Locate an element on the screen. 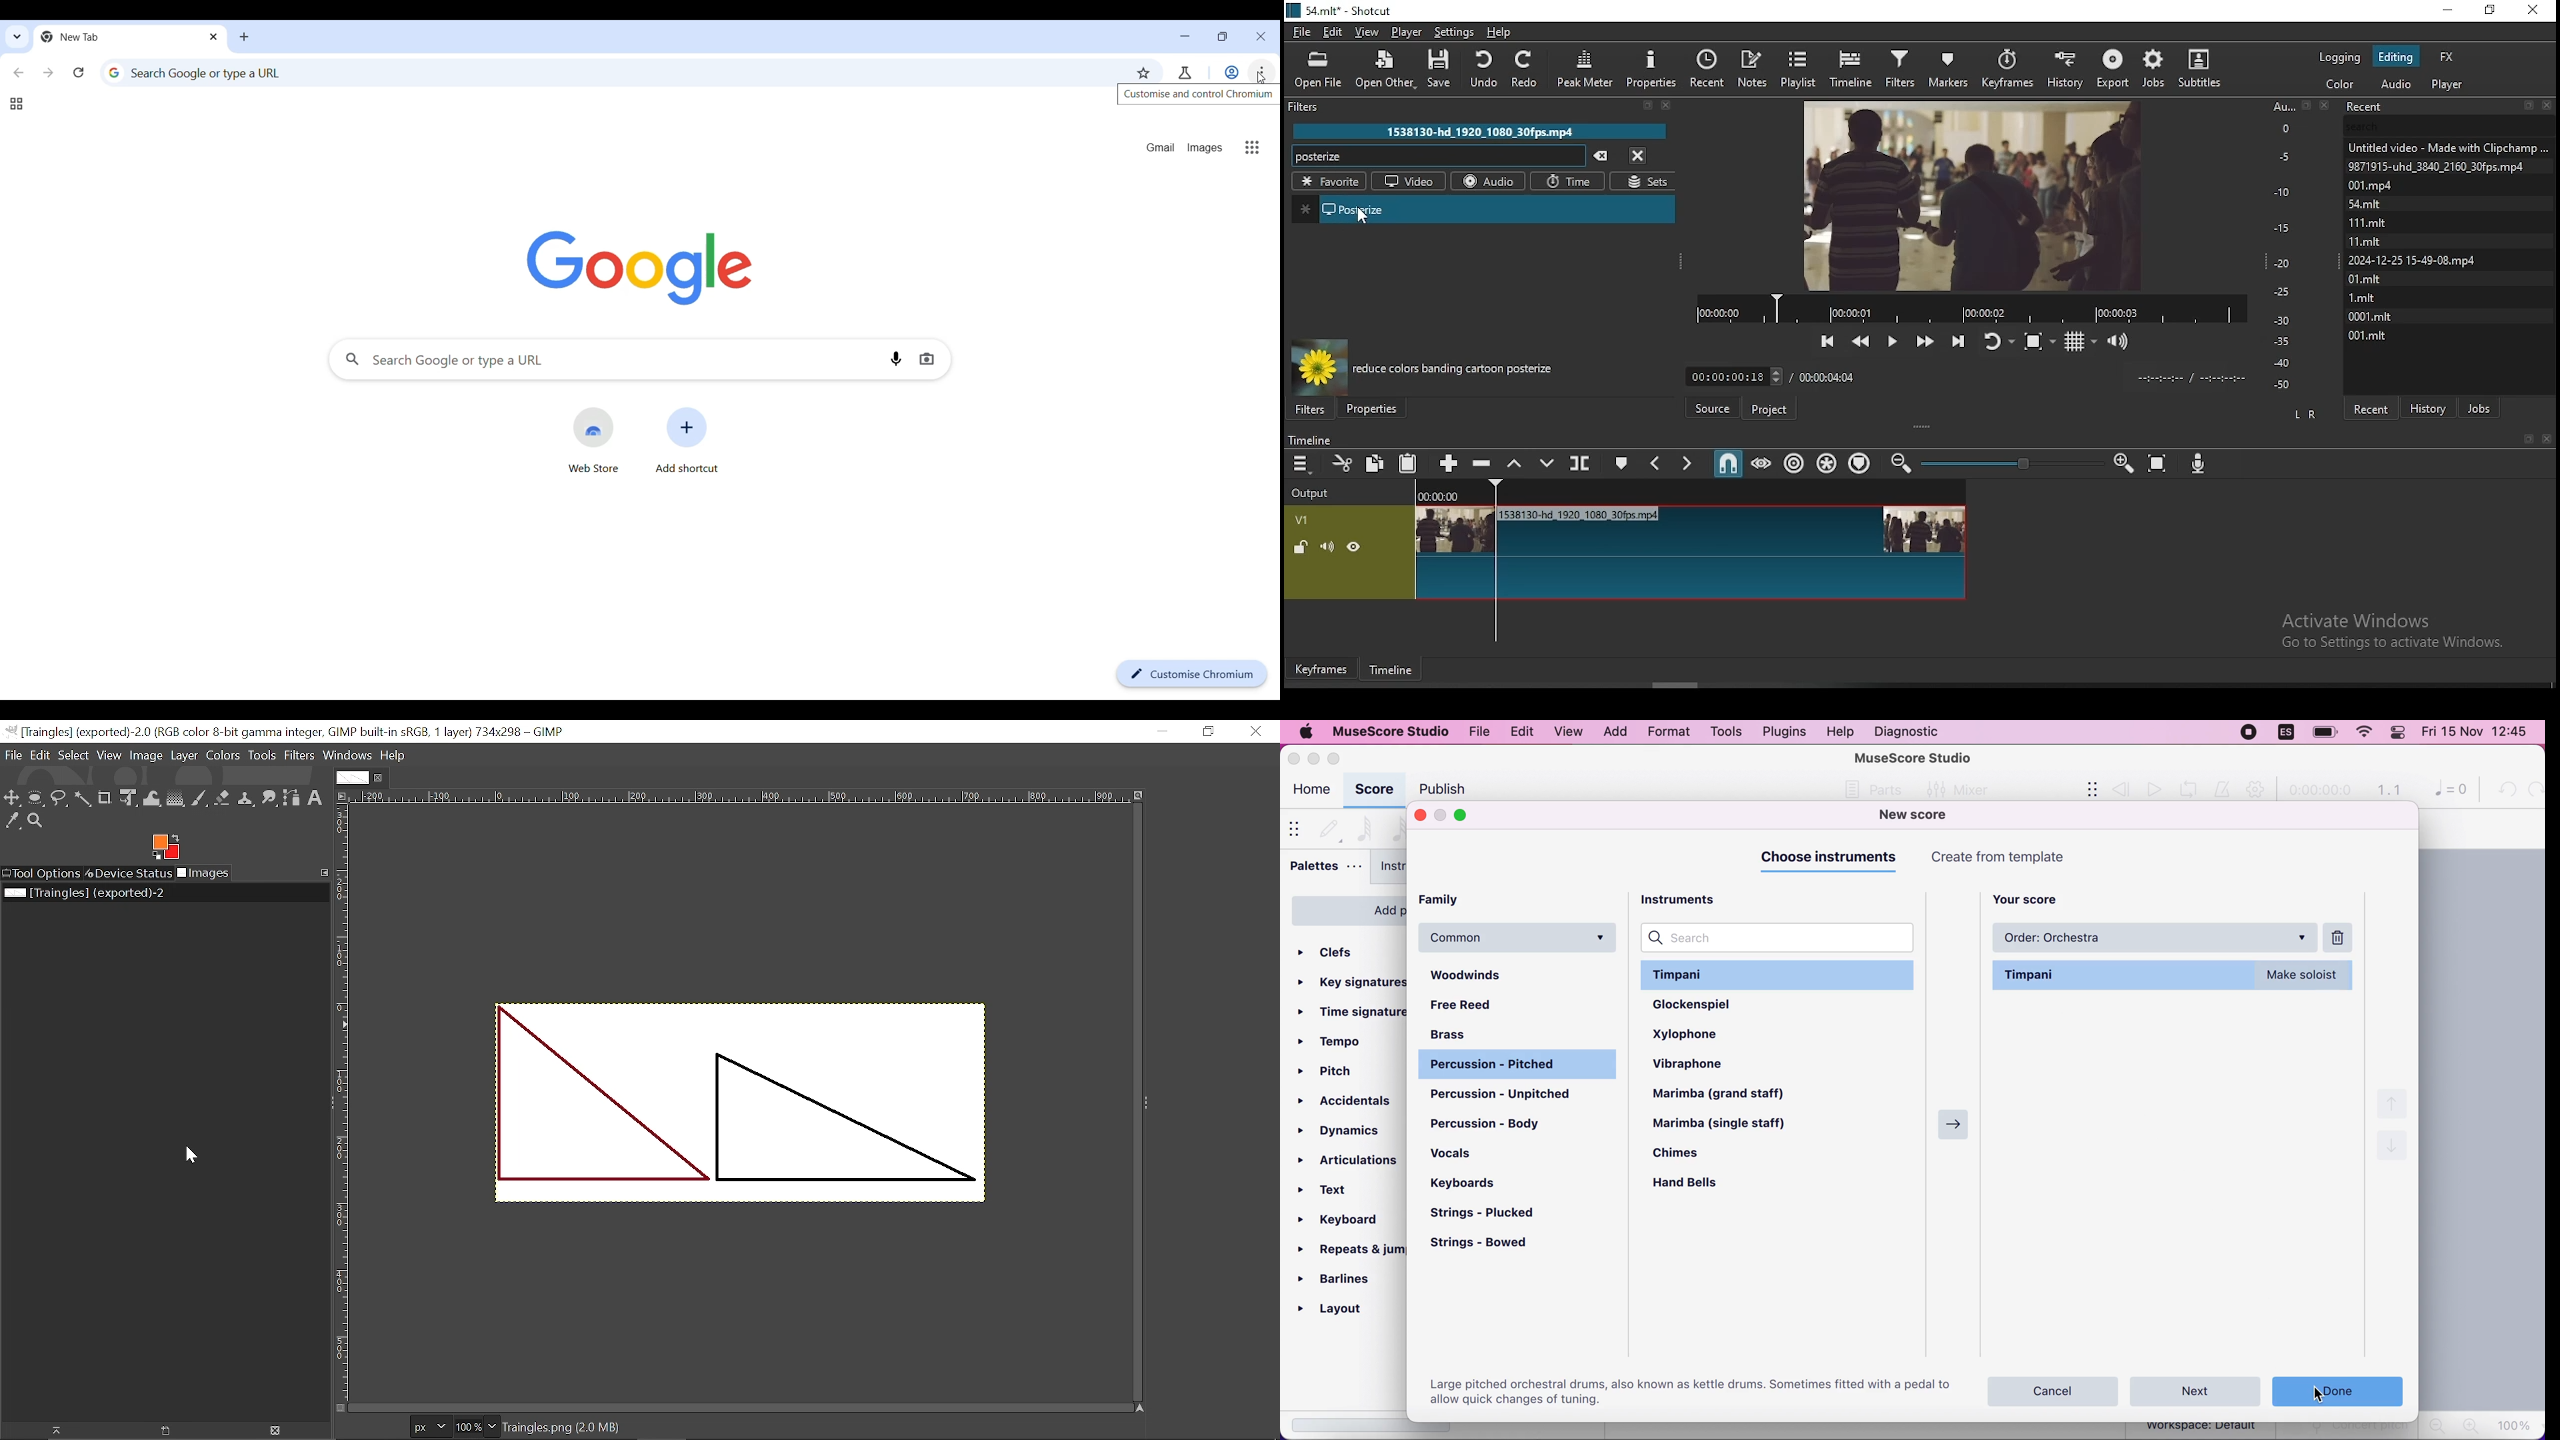 This screenshot has width=2576, height=1456. marimba (grand staff) is located at coordinates (1732, 1095).